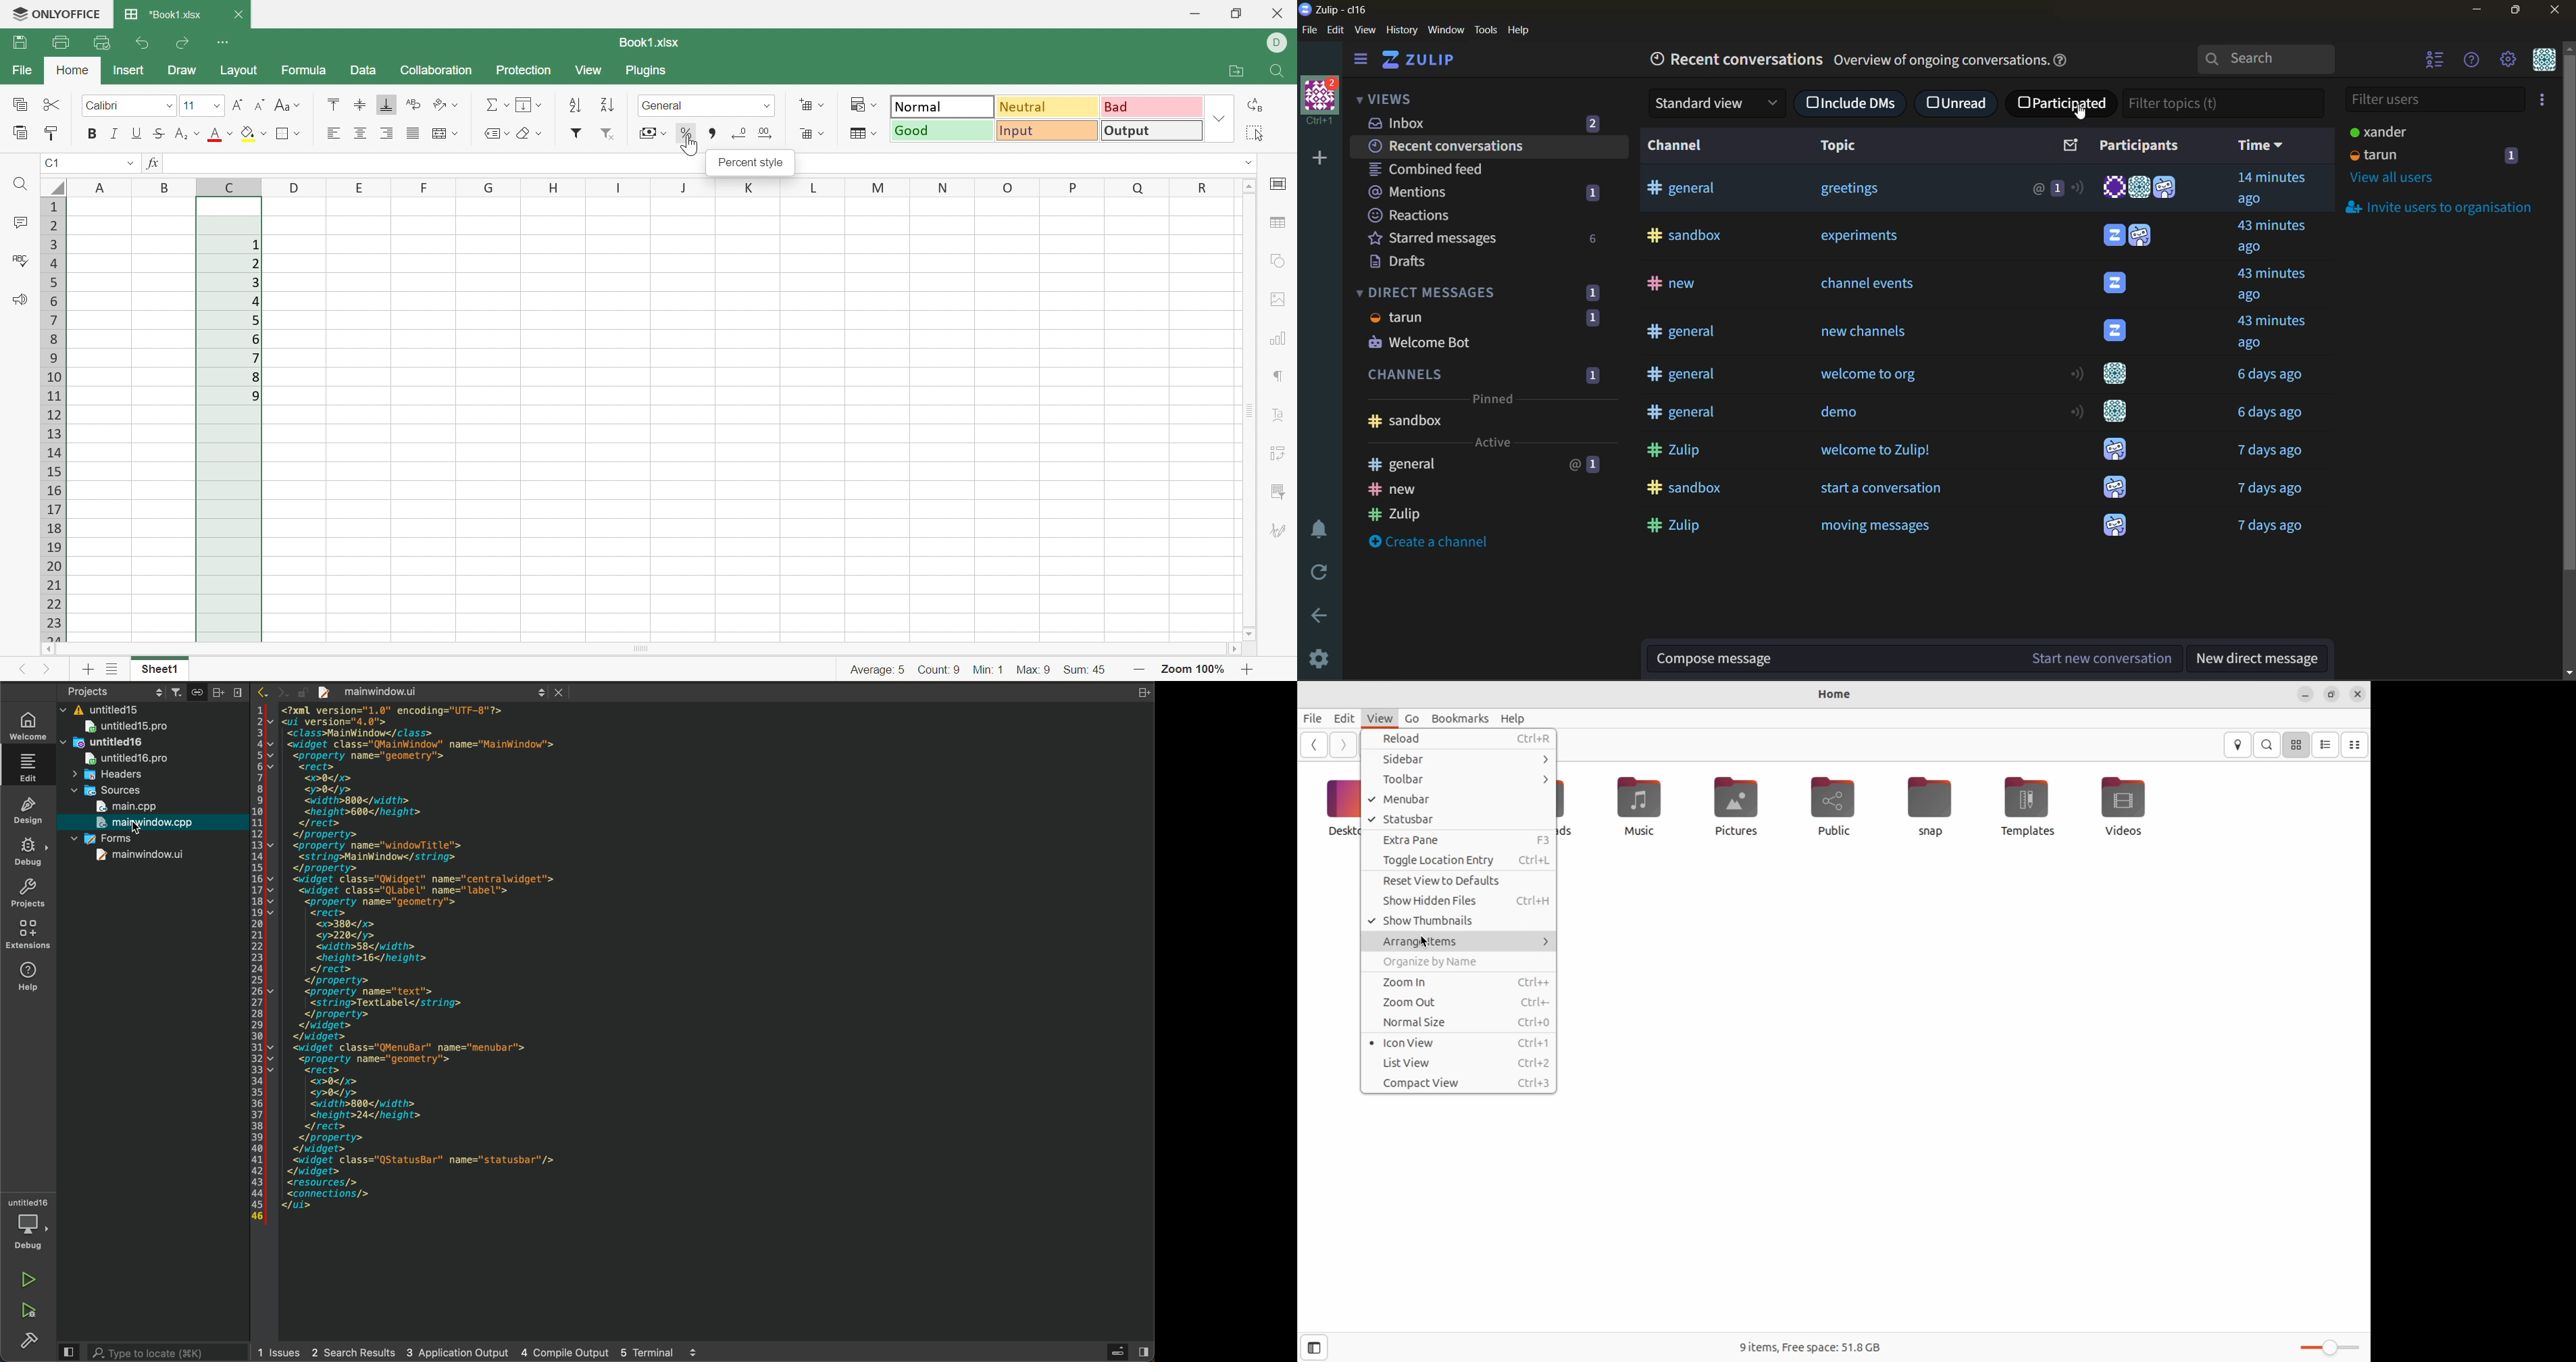 The height and width of the screenshot is (1372, 2576). Describe the element at coordinates (989, 670) in the screenshot. I see `Min: 1` at that location.